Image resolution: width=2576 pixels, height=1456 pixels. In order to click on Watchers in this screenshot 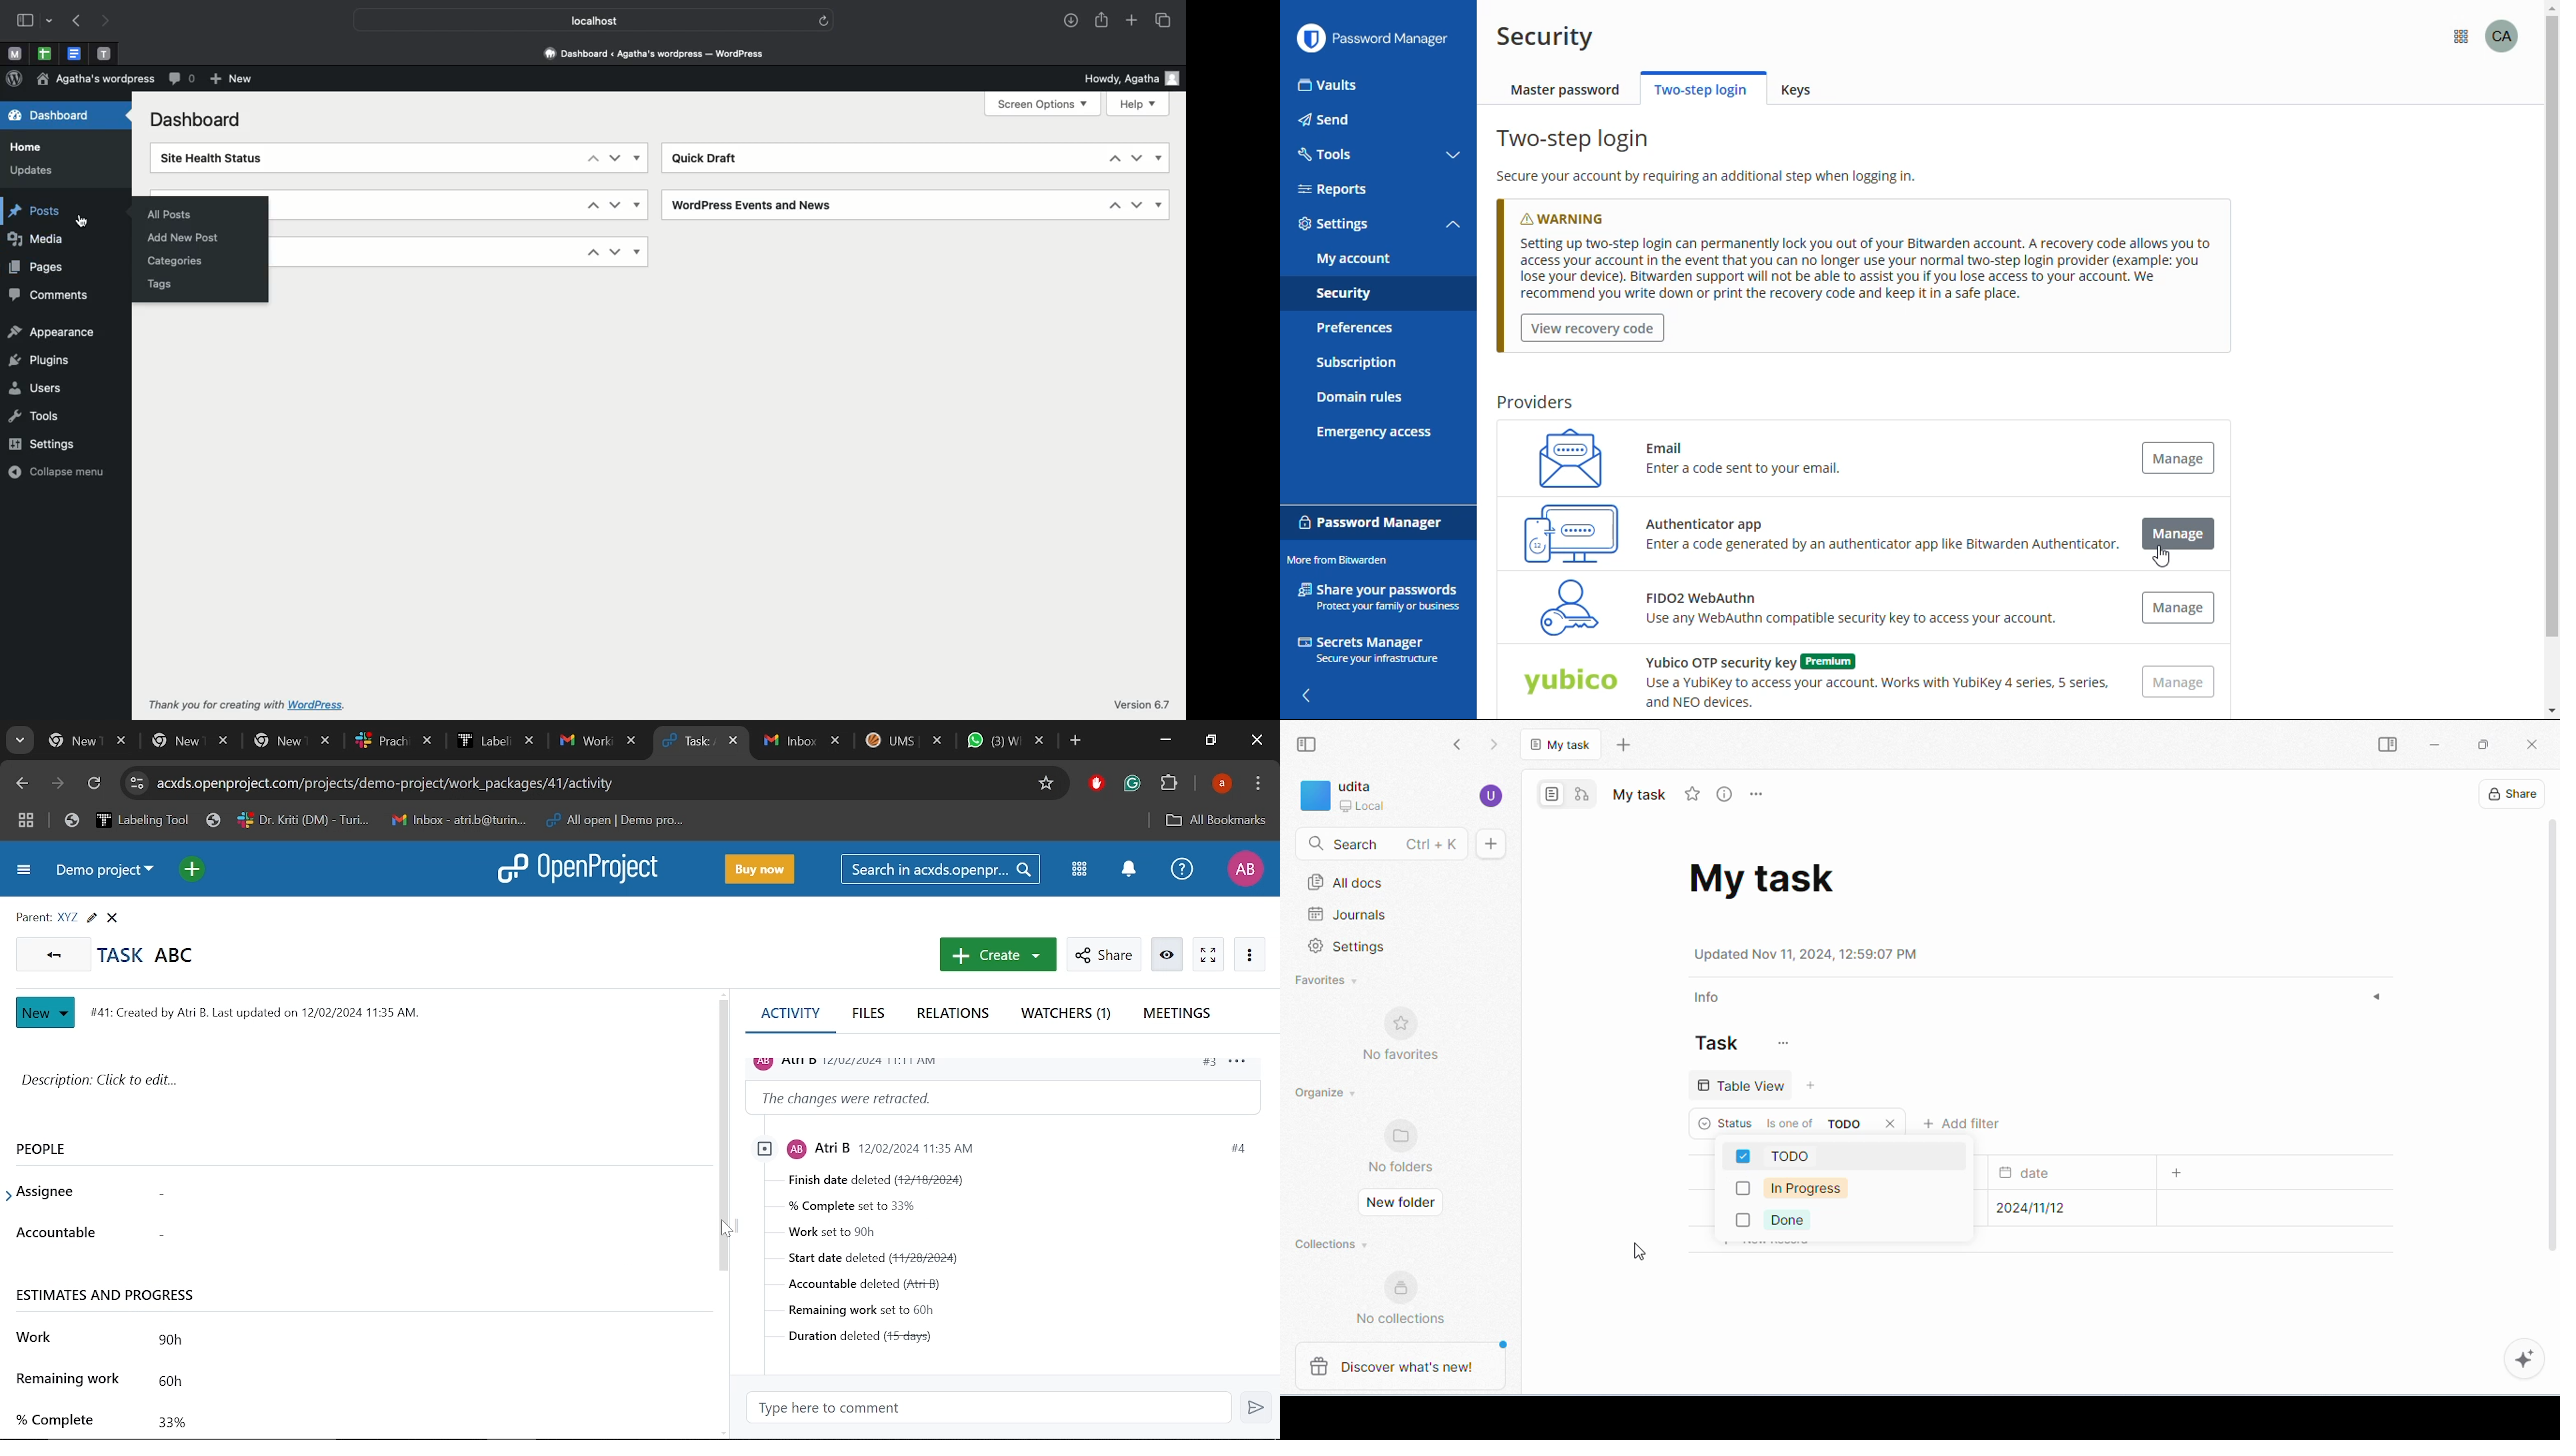, I will do `click(1068, 1014)`.